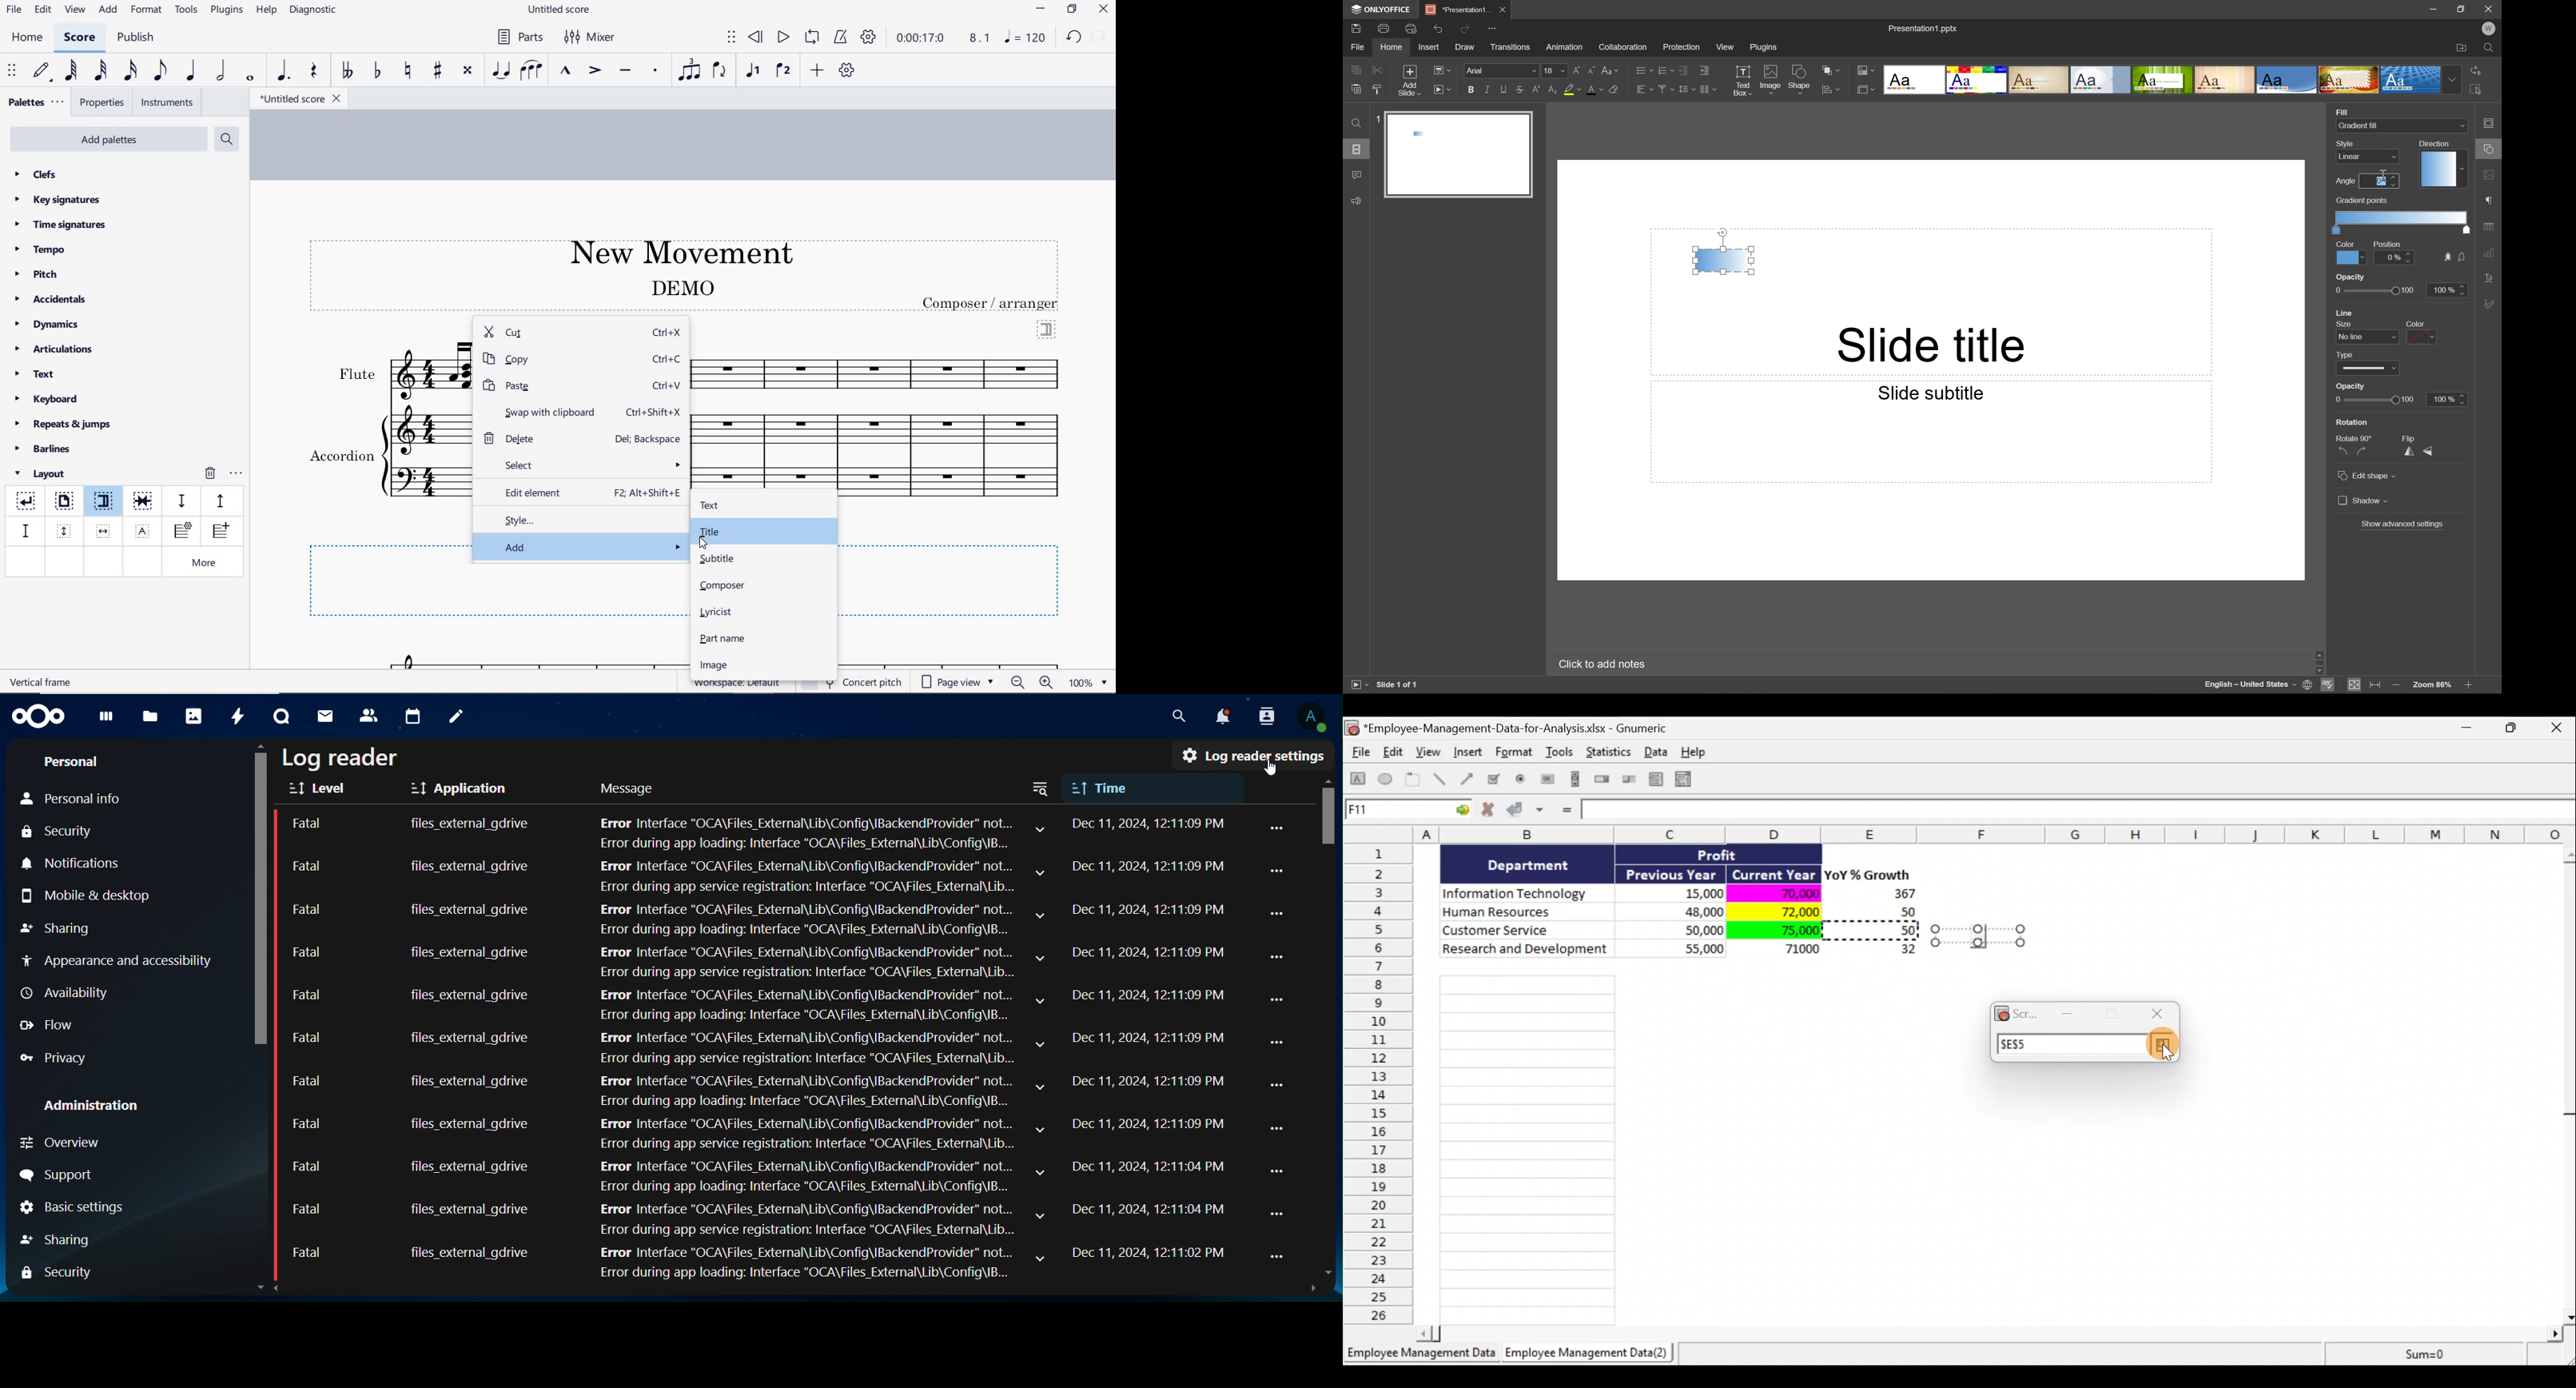  I want to click on Line spacing, so click(1686, 89).